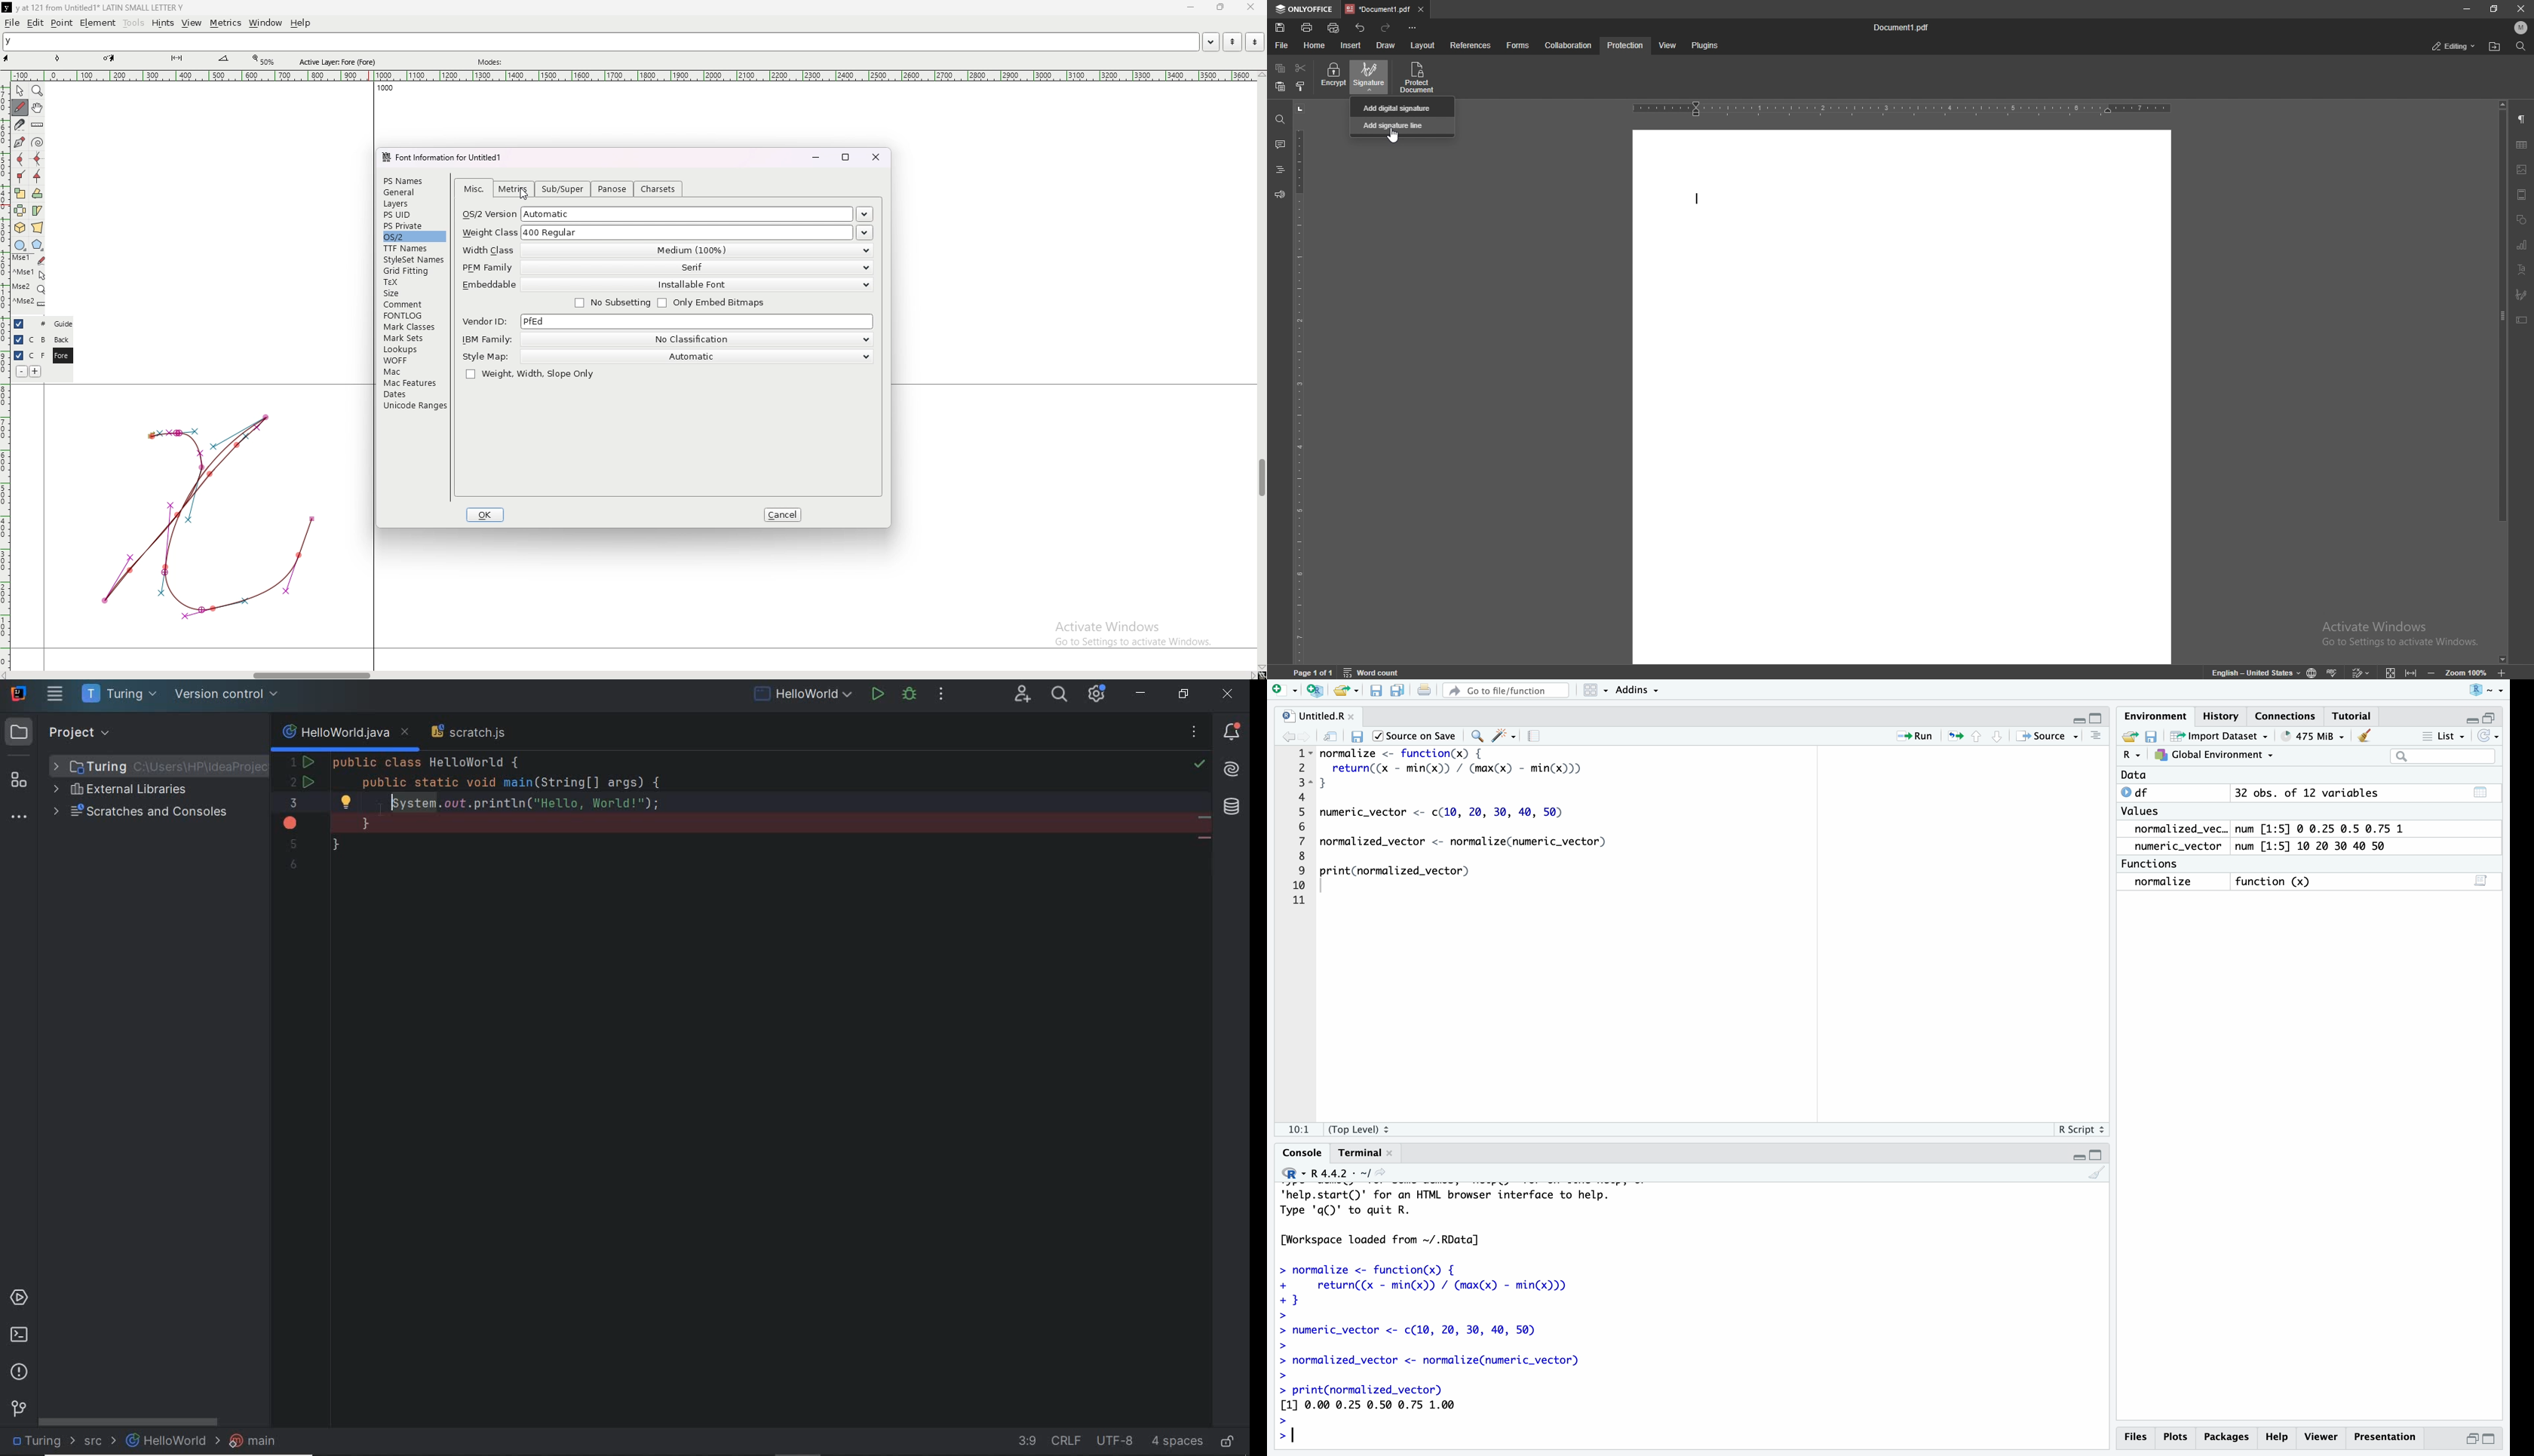  What do you see at coordinates (20, 193) in the screenshot?
I see `scale the selection` at bounding box center [20, 193].